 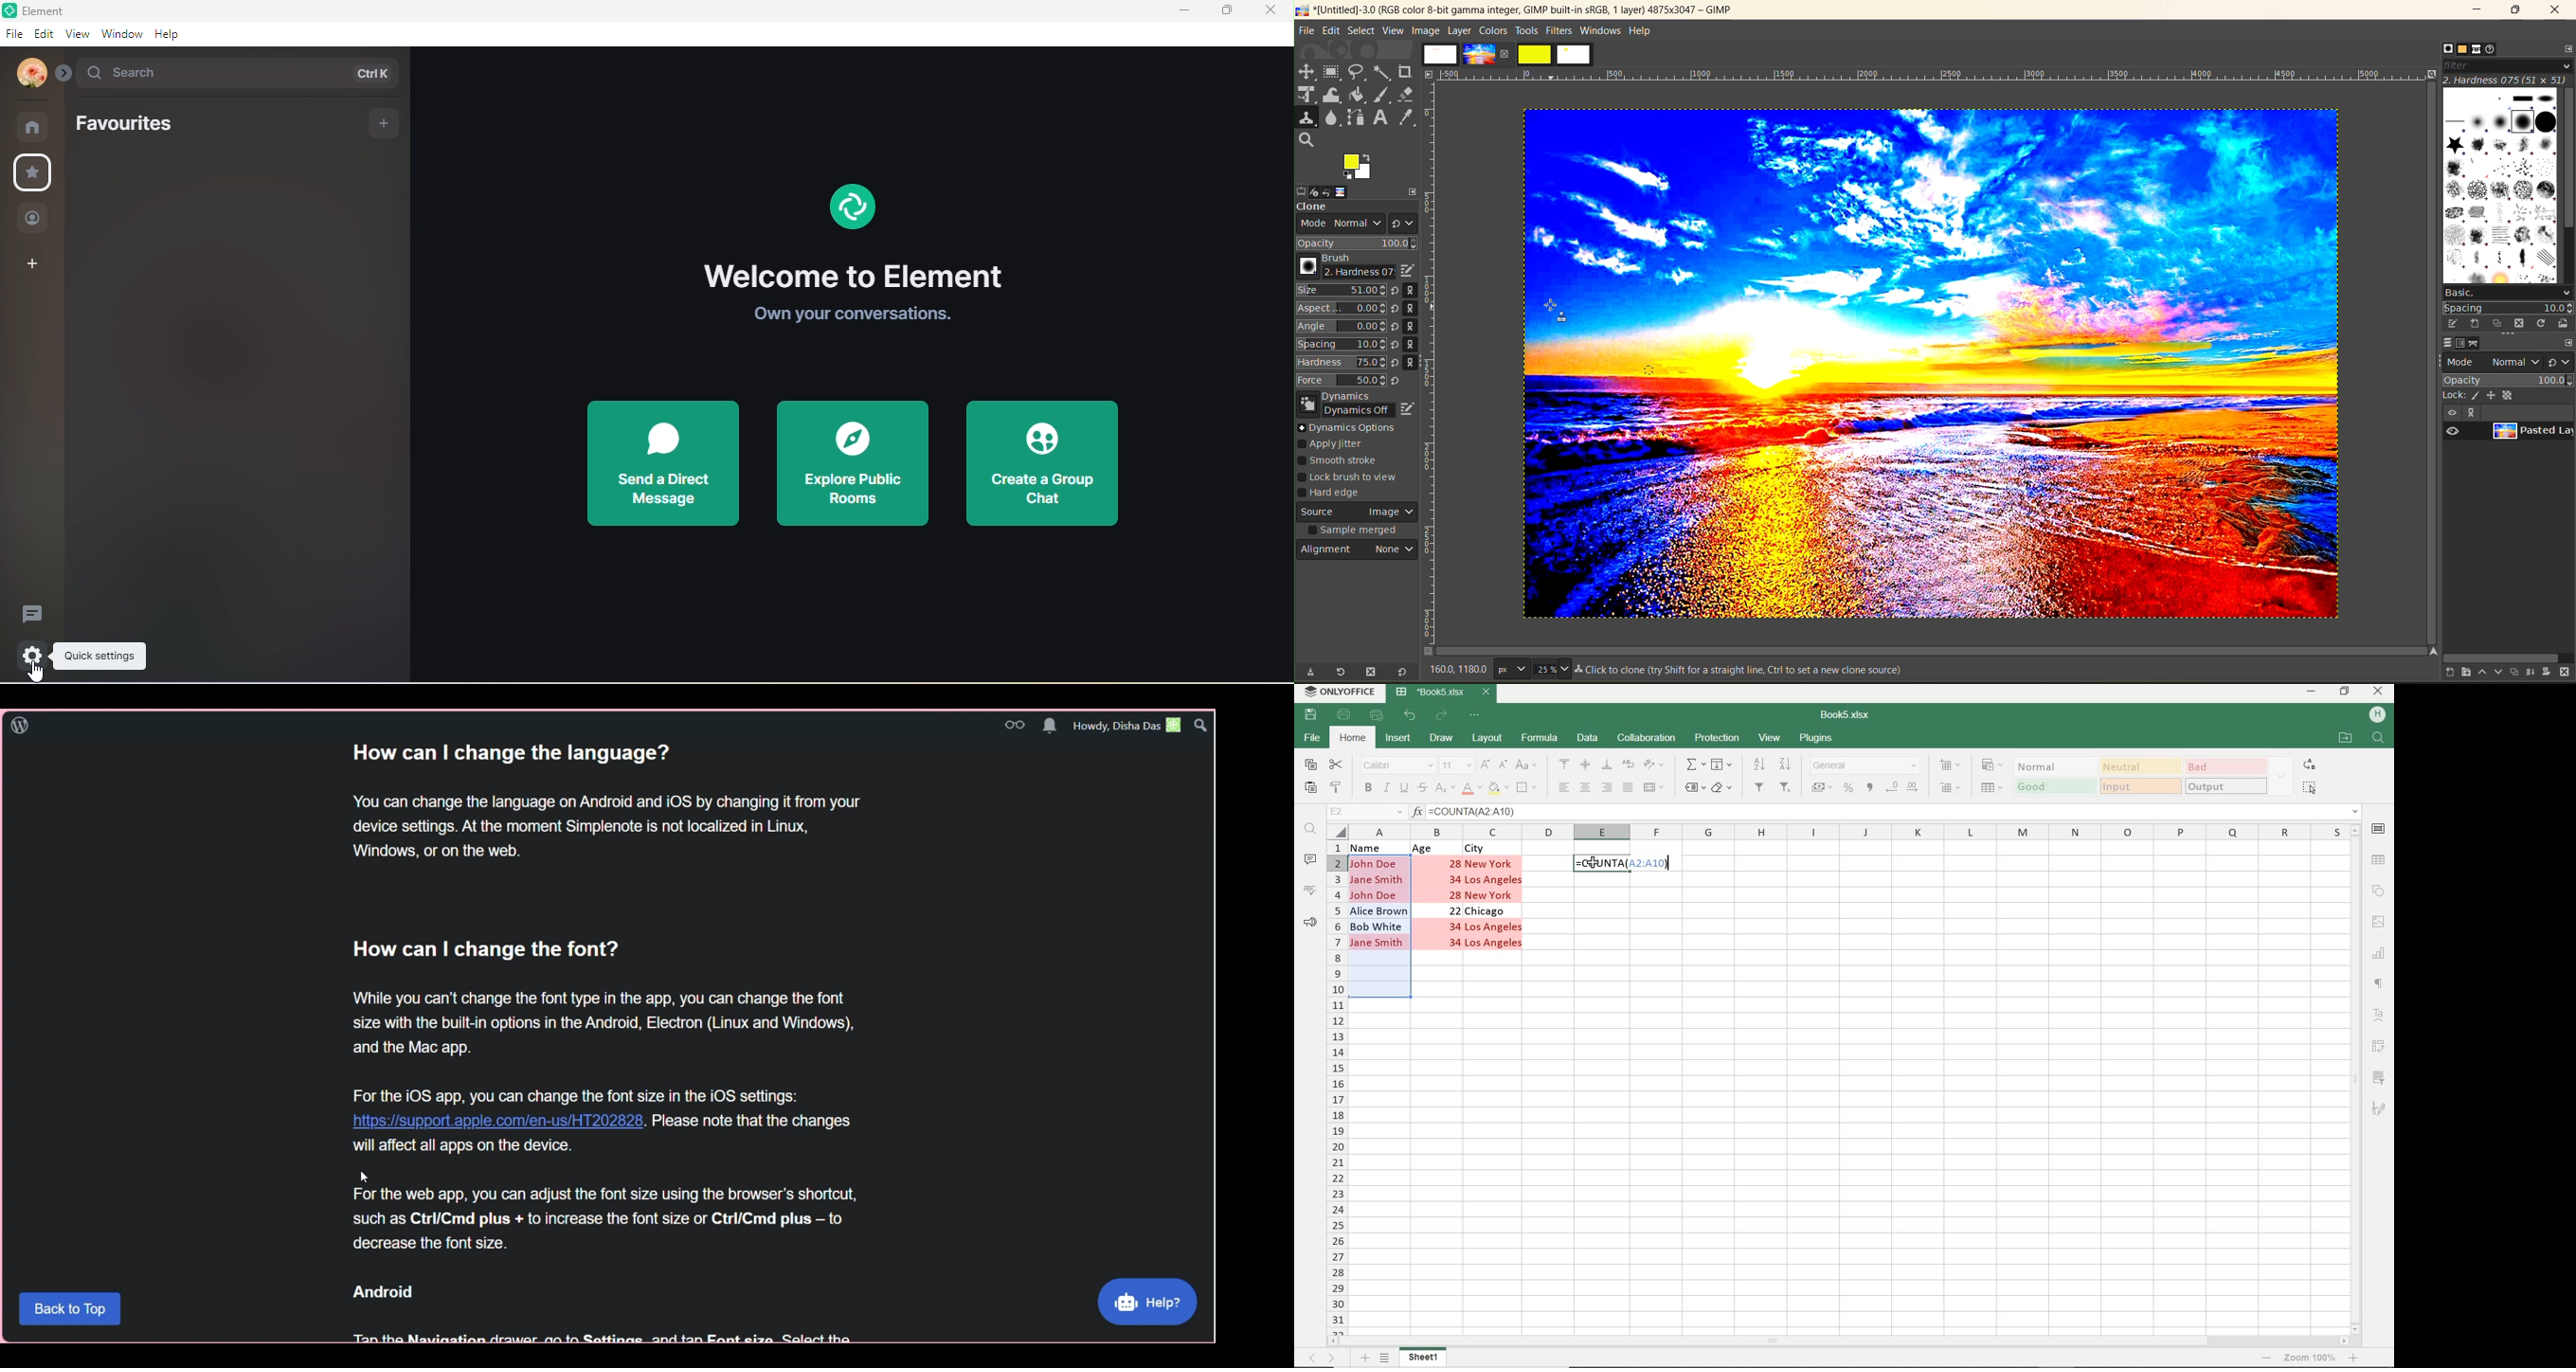 What do you see at coordinates (1535, 54) in the screenshot?
I see `yellow` at bounding box center [1535, 54].